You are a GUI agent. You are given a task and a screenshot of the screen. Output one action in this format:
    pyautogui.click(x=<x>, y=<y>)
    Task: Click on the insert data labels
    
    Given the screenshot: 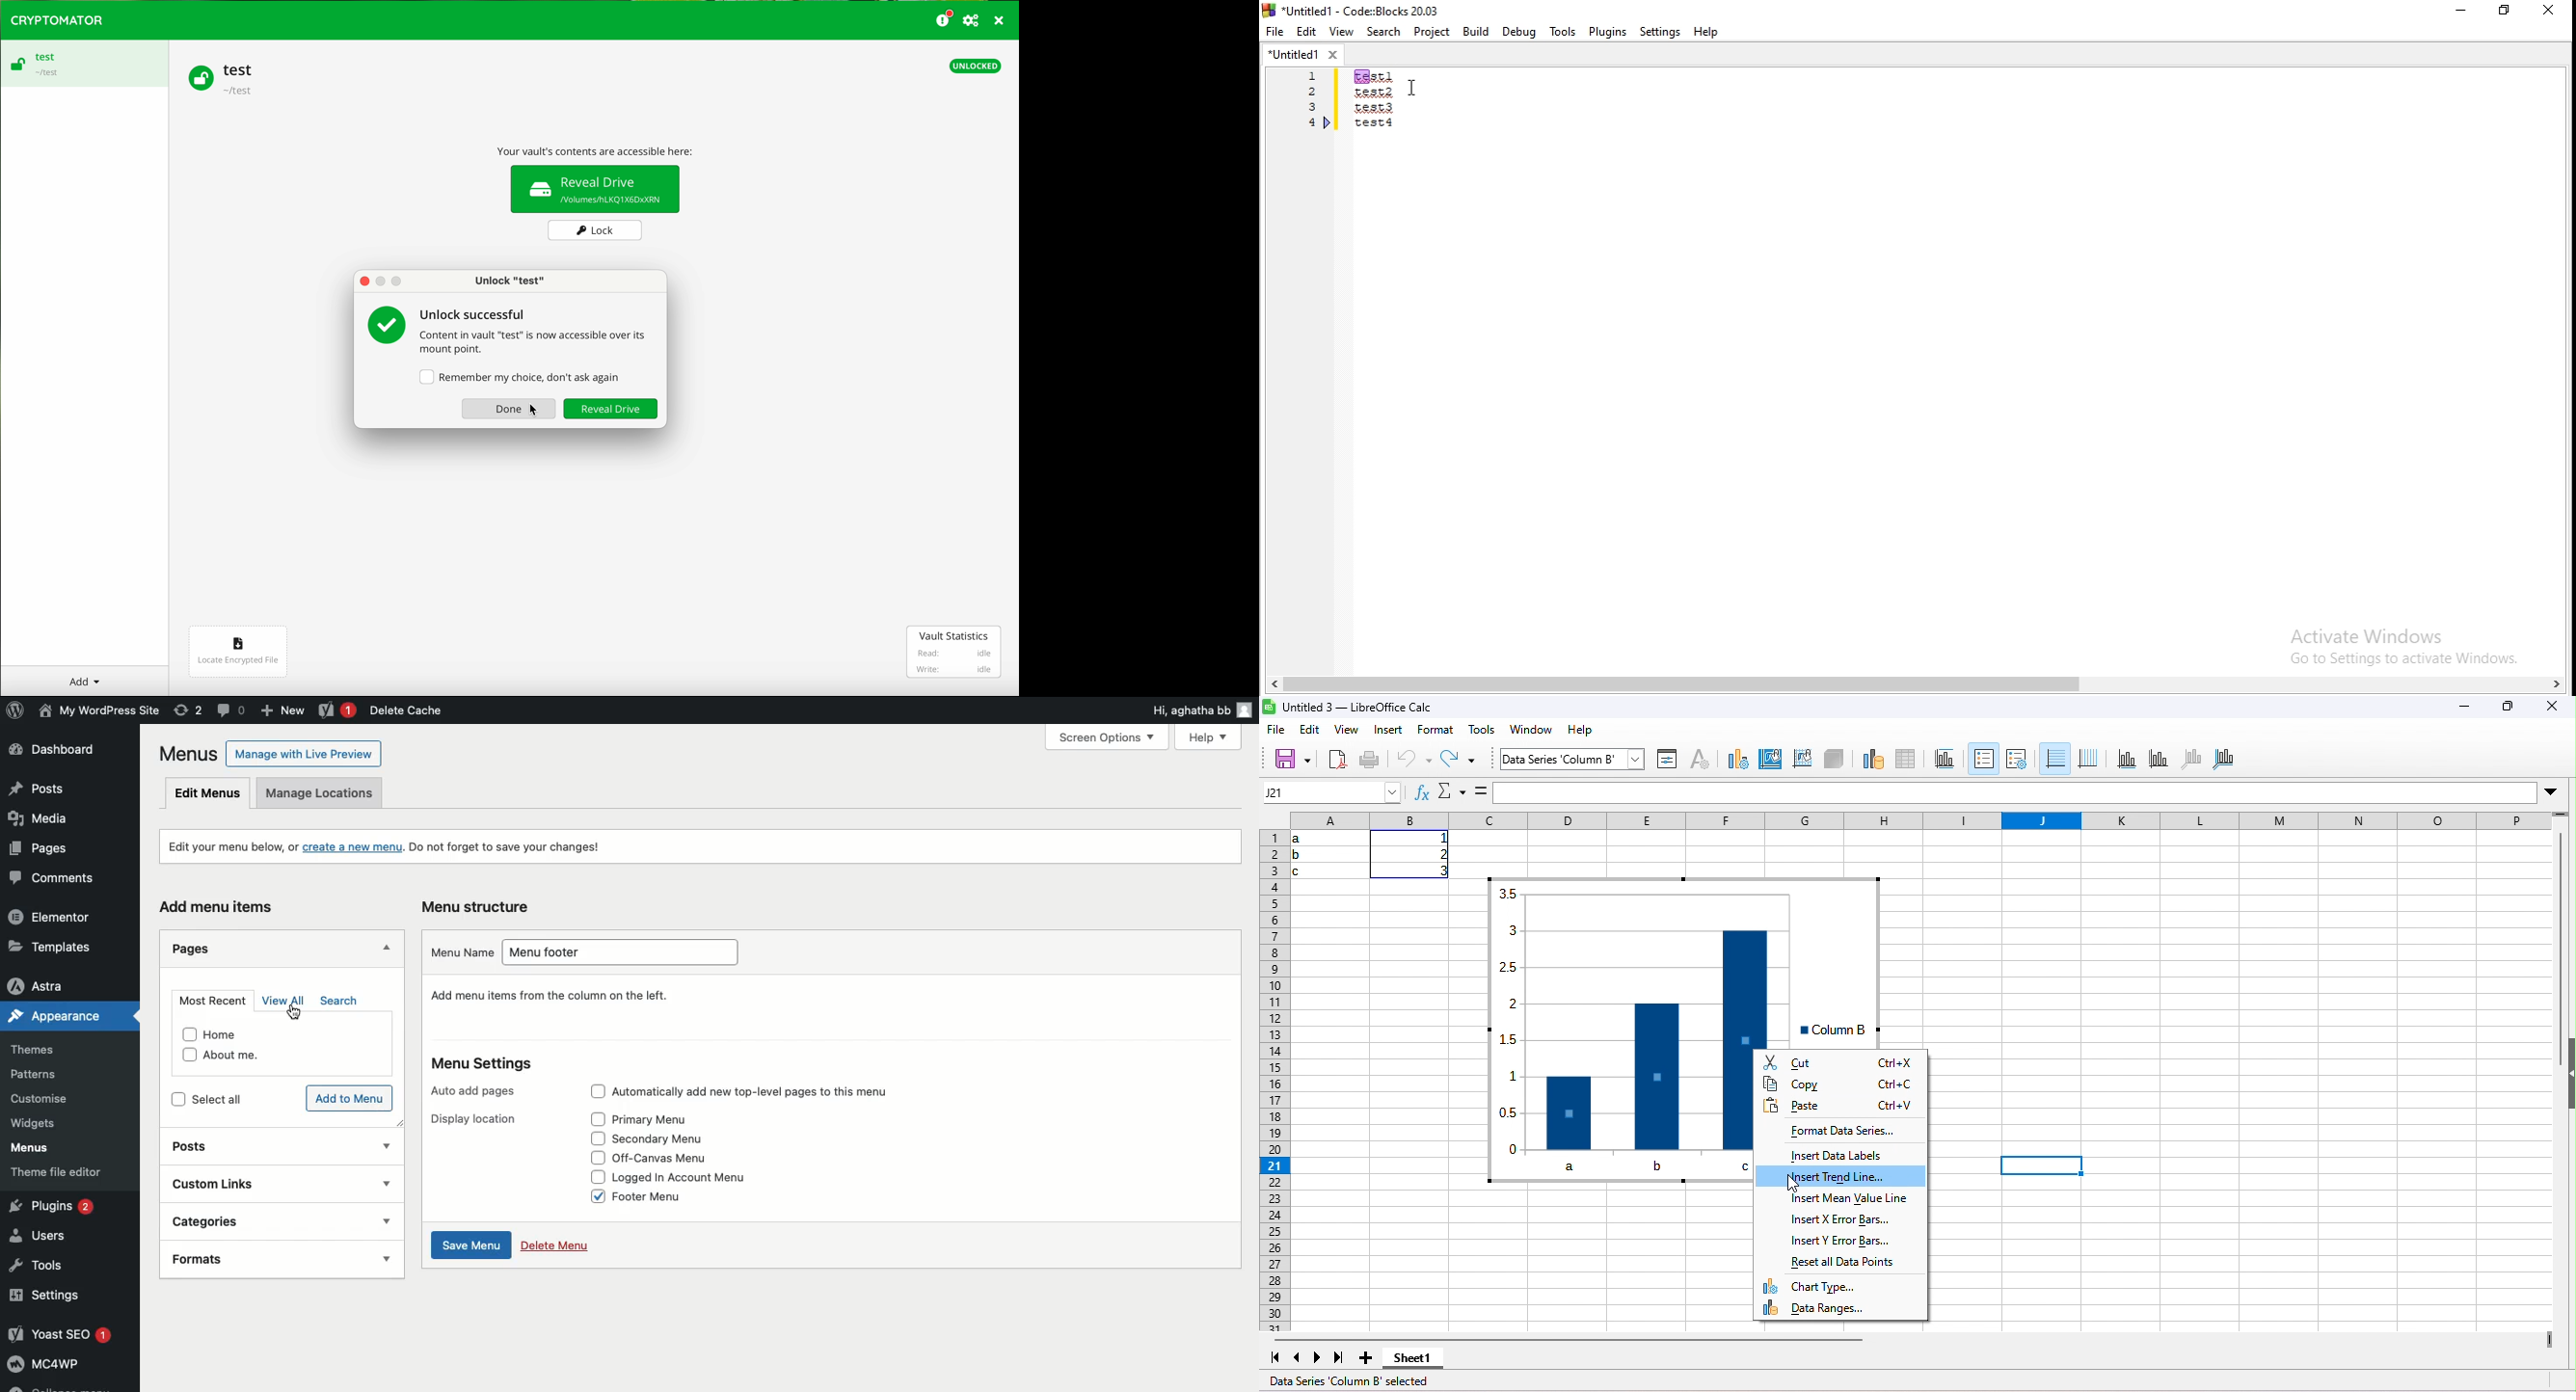 What is the action you would take?
    pyautogui.click(x=1839, y=1156)
    